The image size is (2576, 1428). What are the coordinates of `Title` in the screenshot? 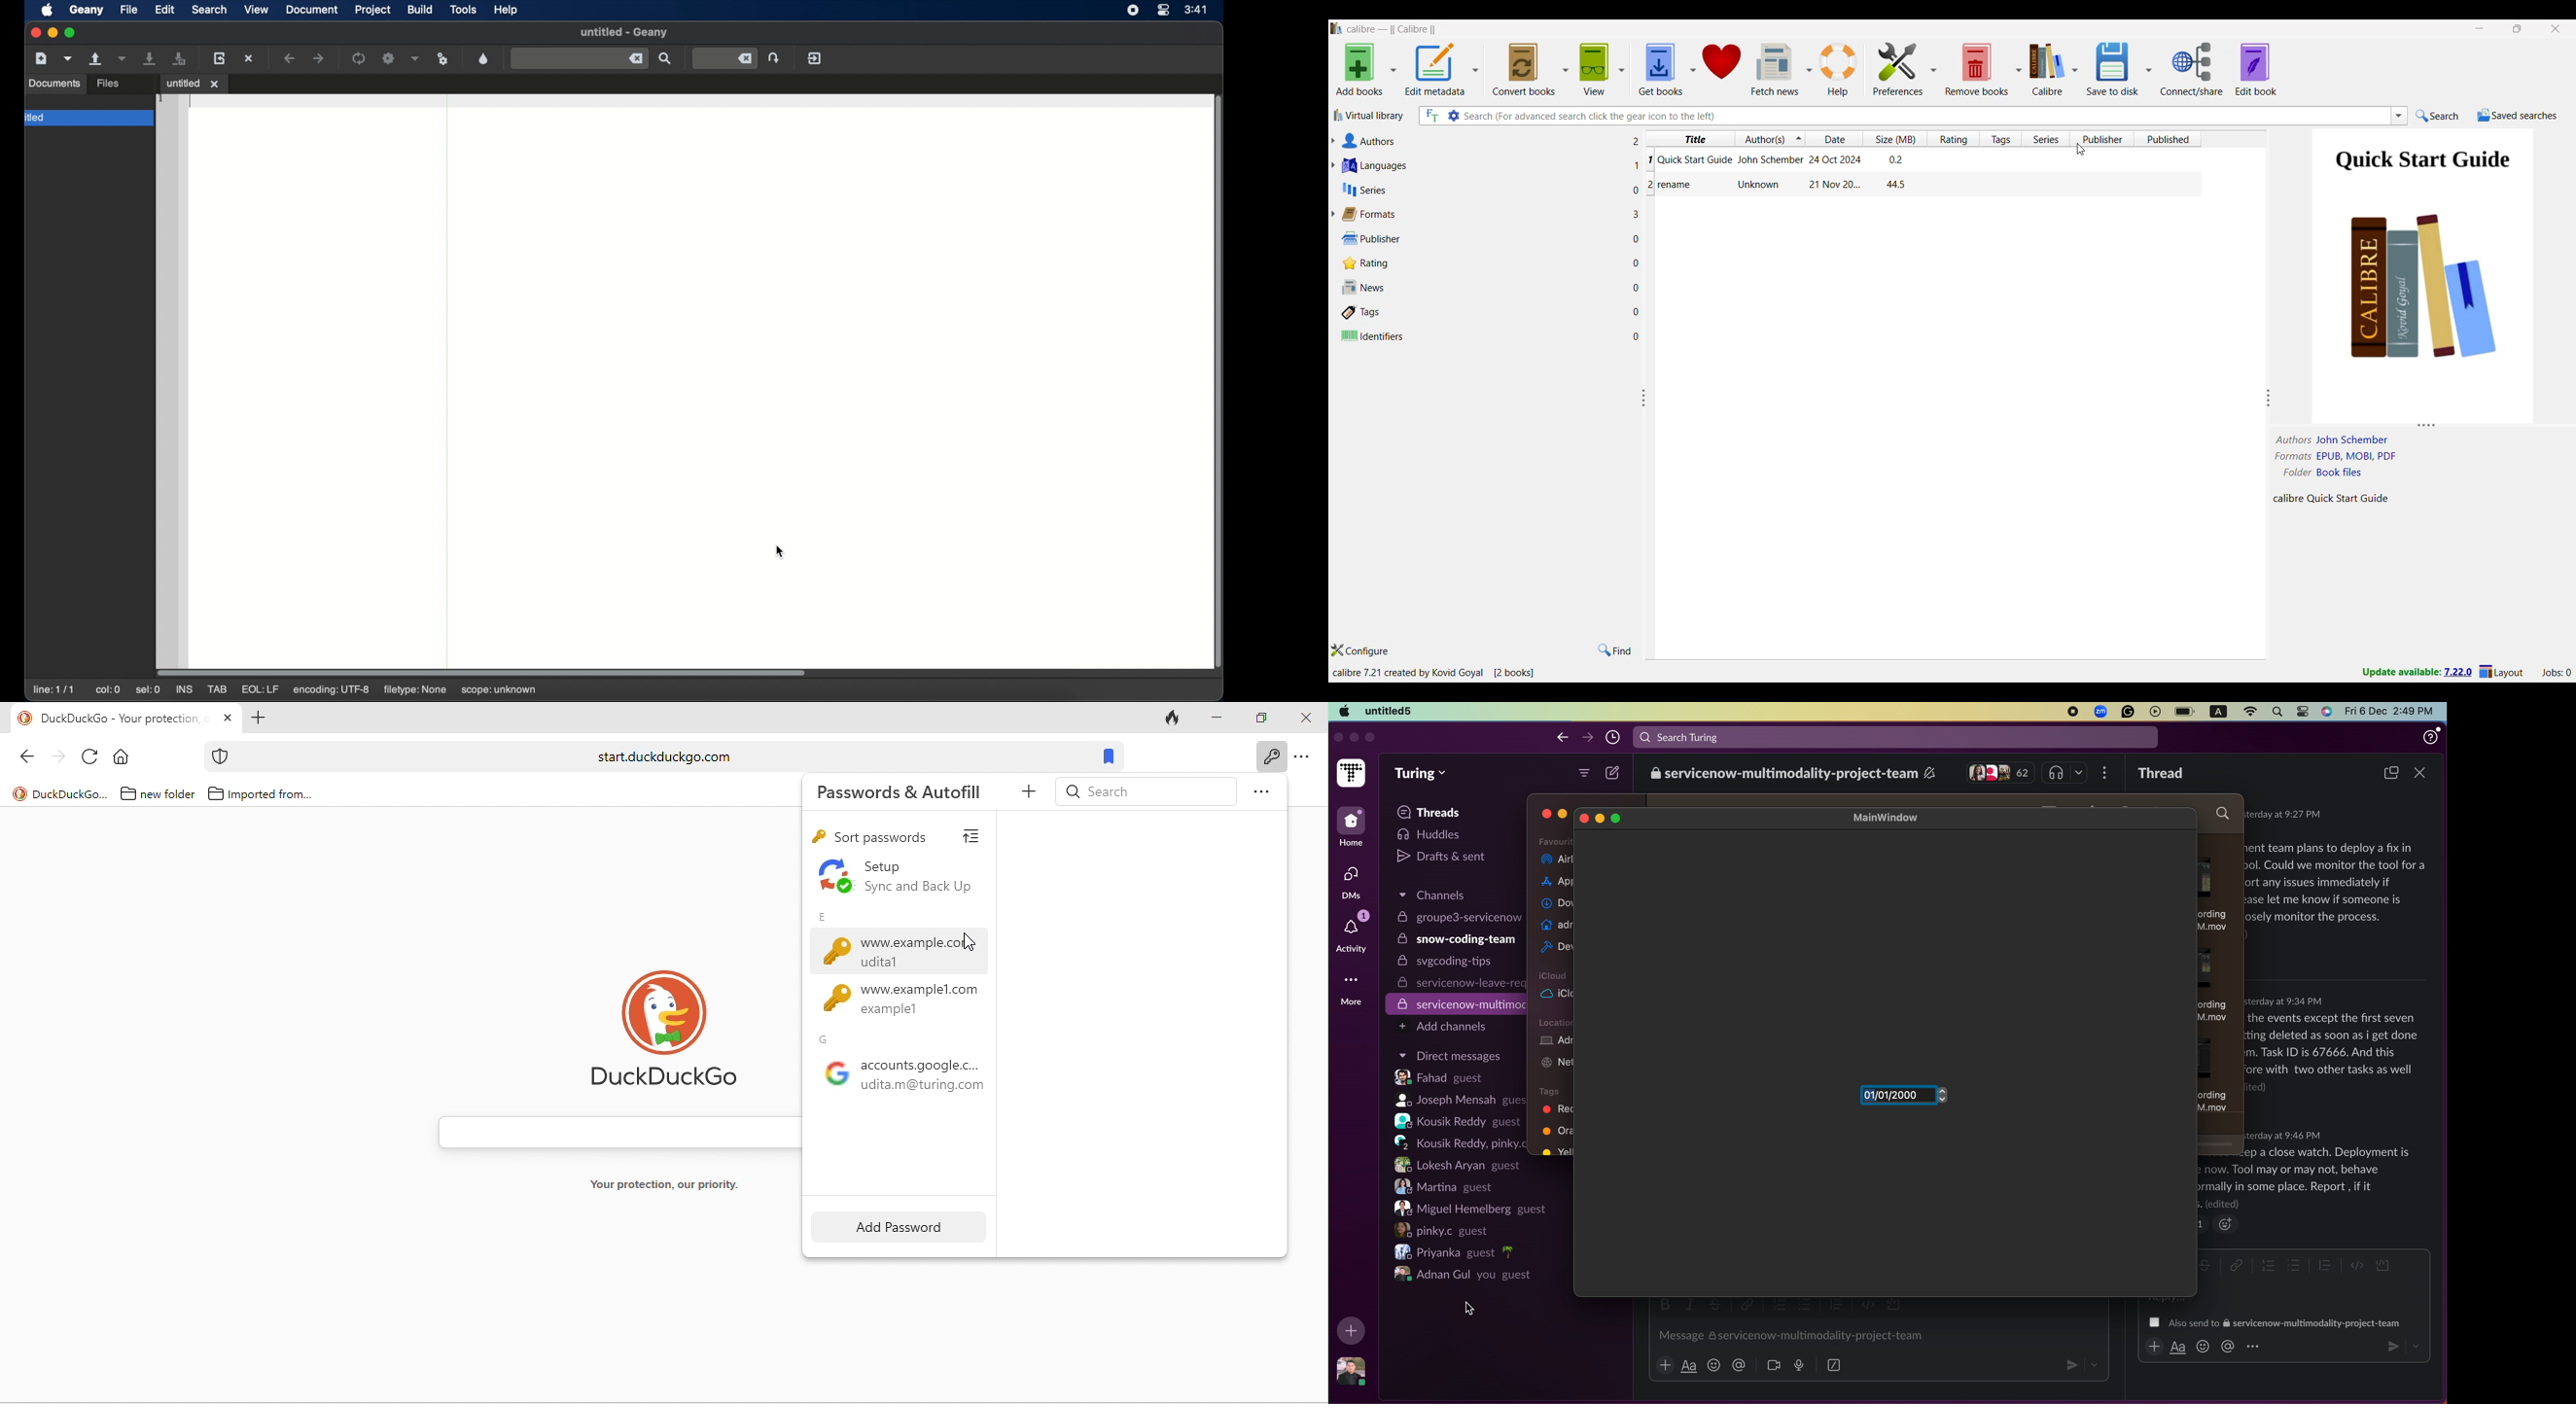 It's located at (1677, 185).